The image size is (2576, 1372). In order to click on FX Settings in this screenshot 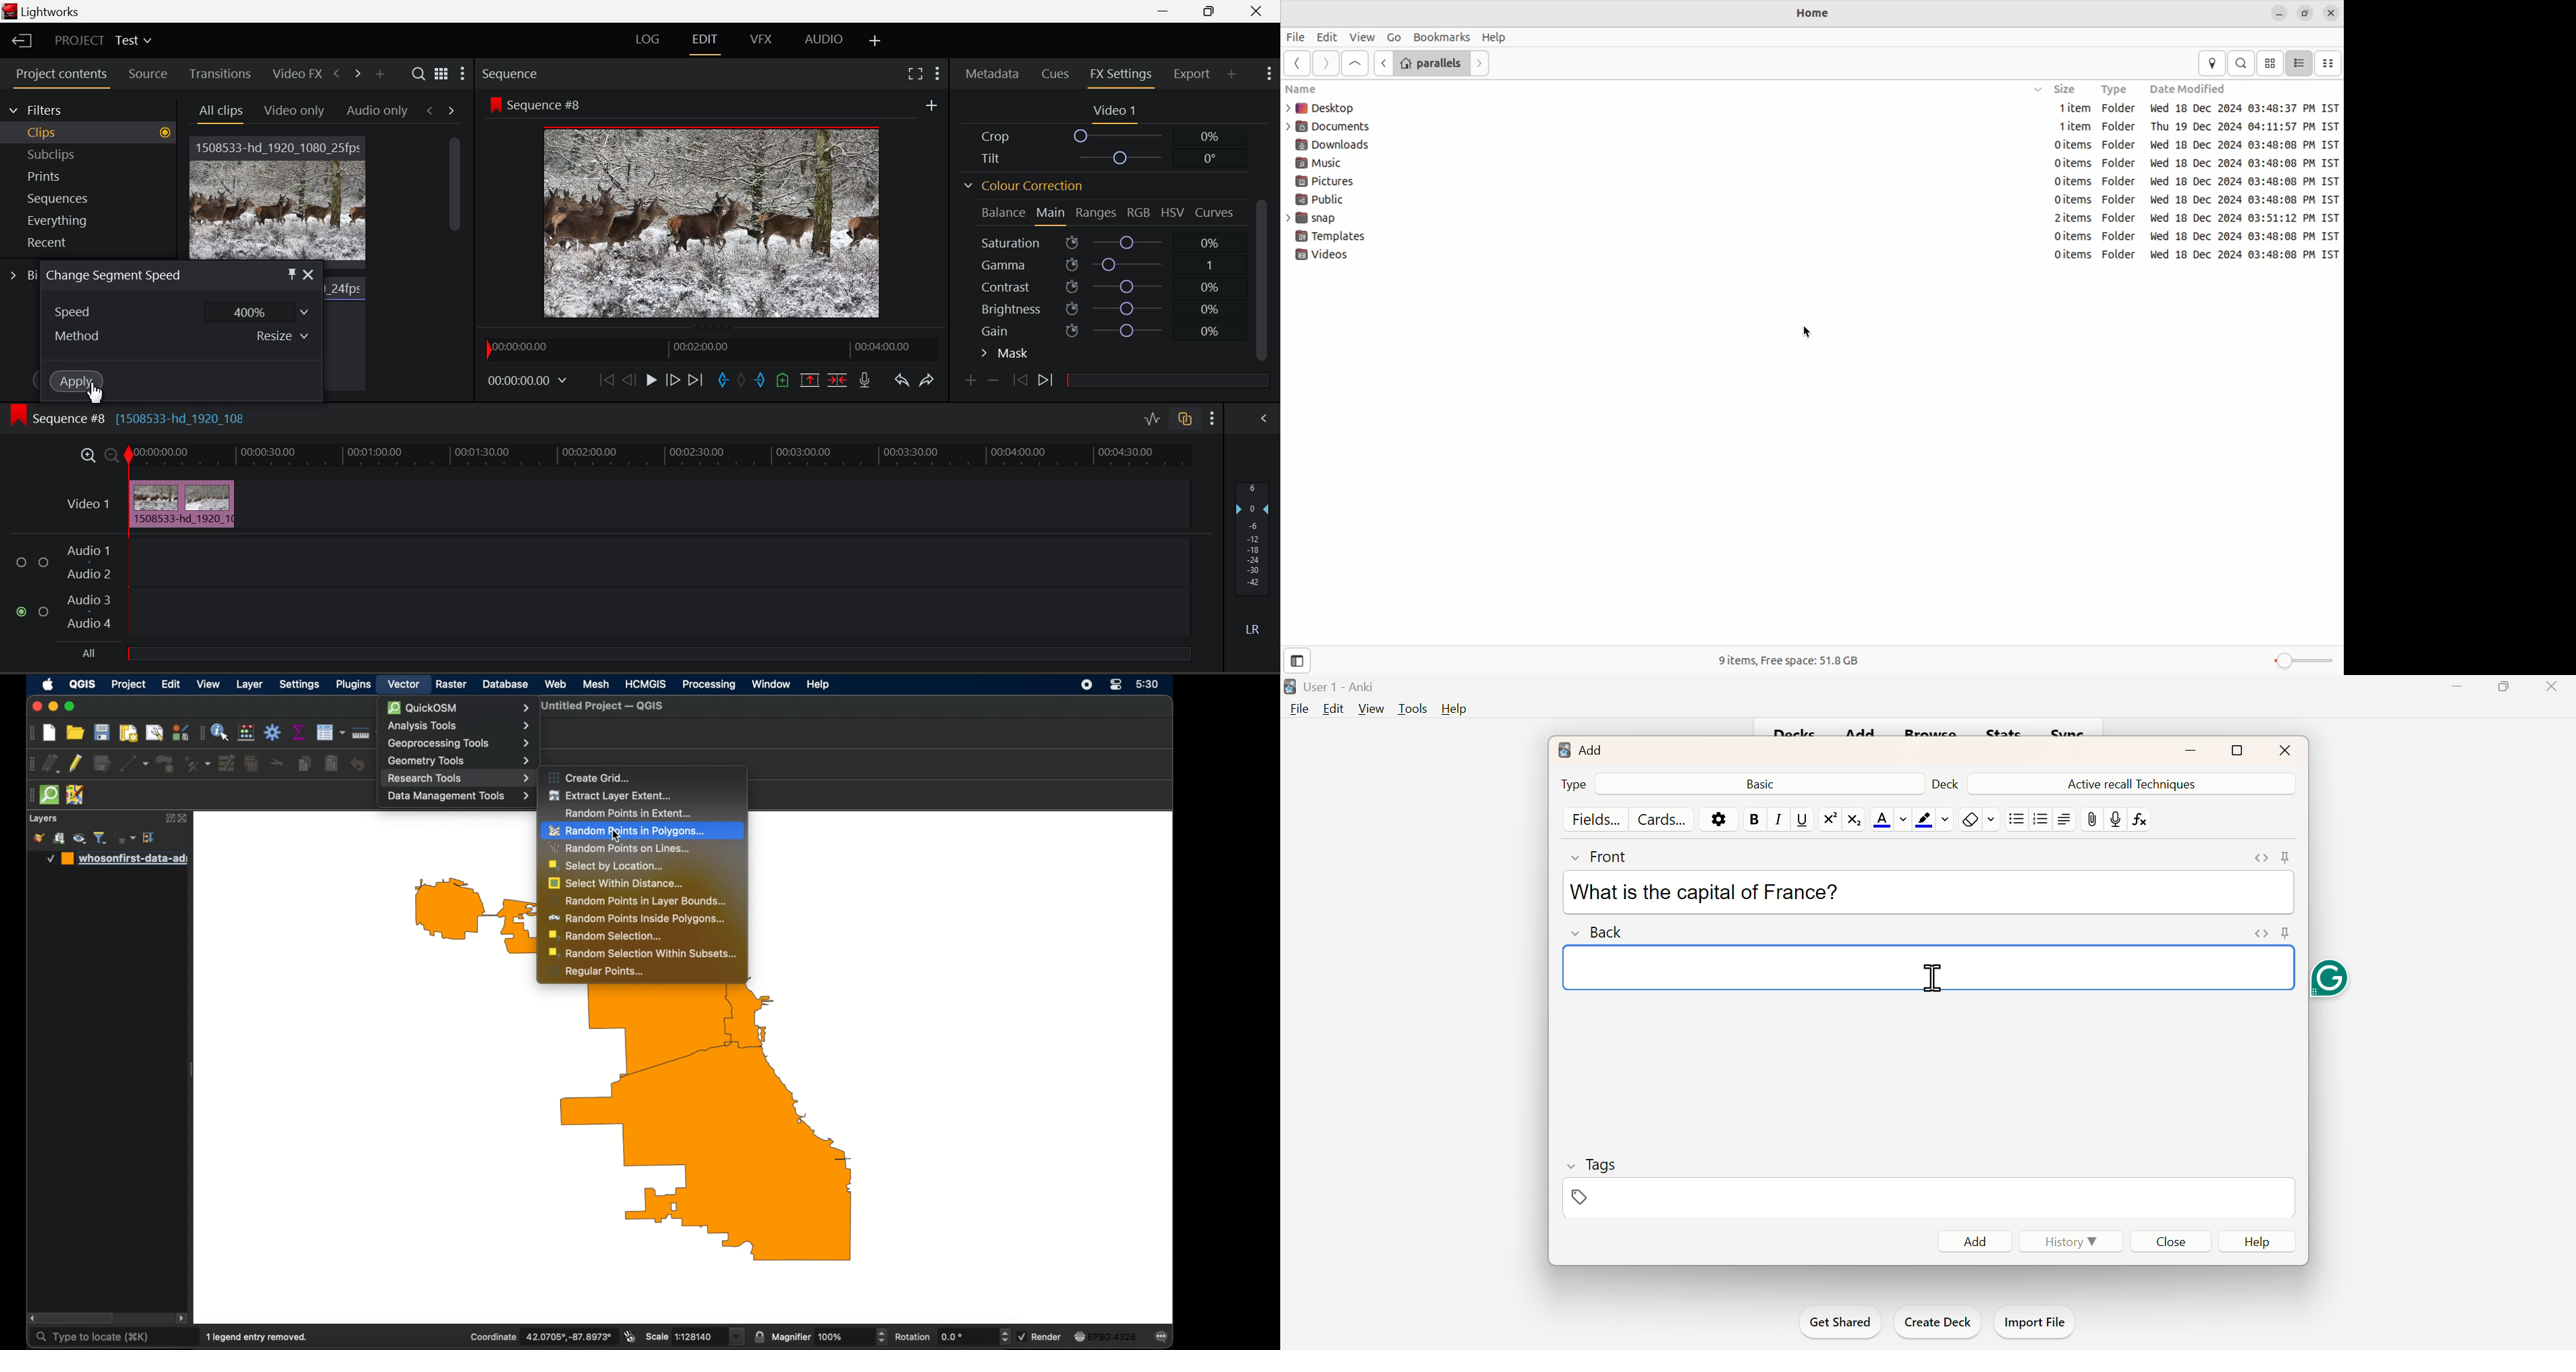, I will do `click(1118, 75)`.